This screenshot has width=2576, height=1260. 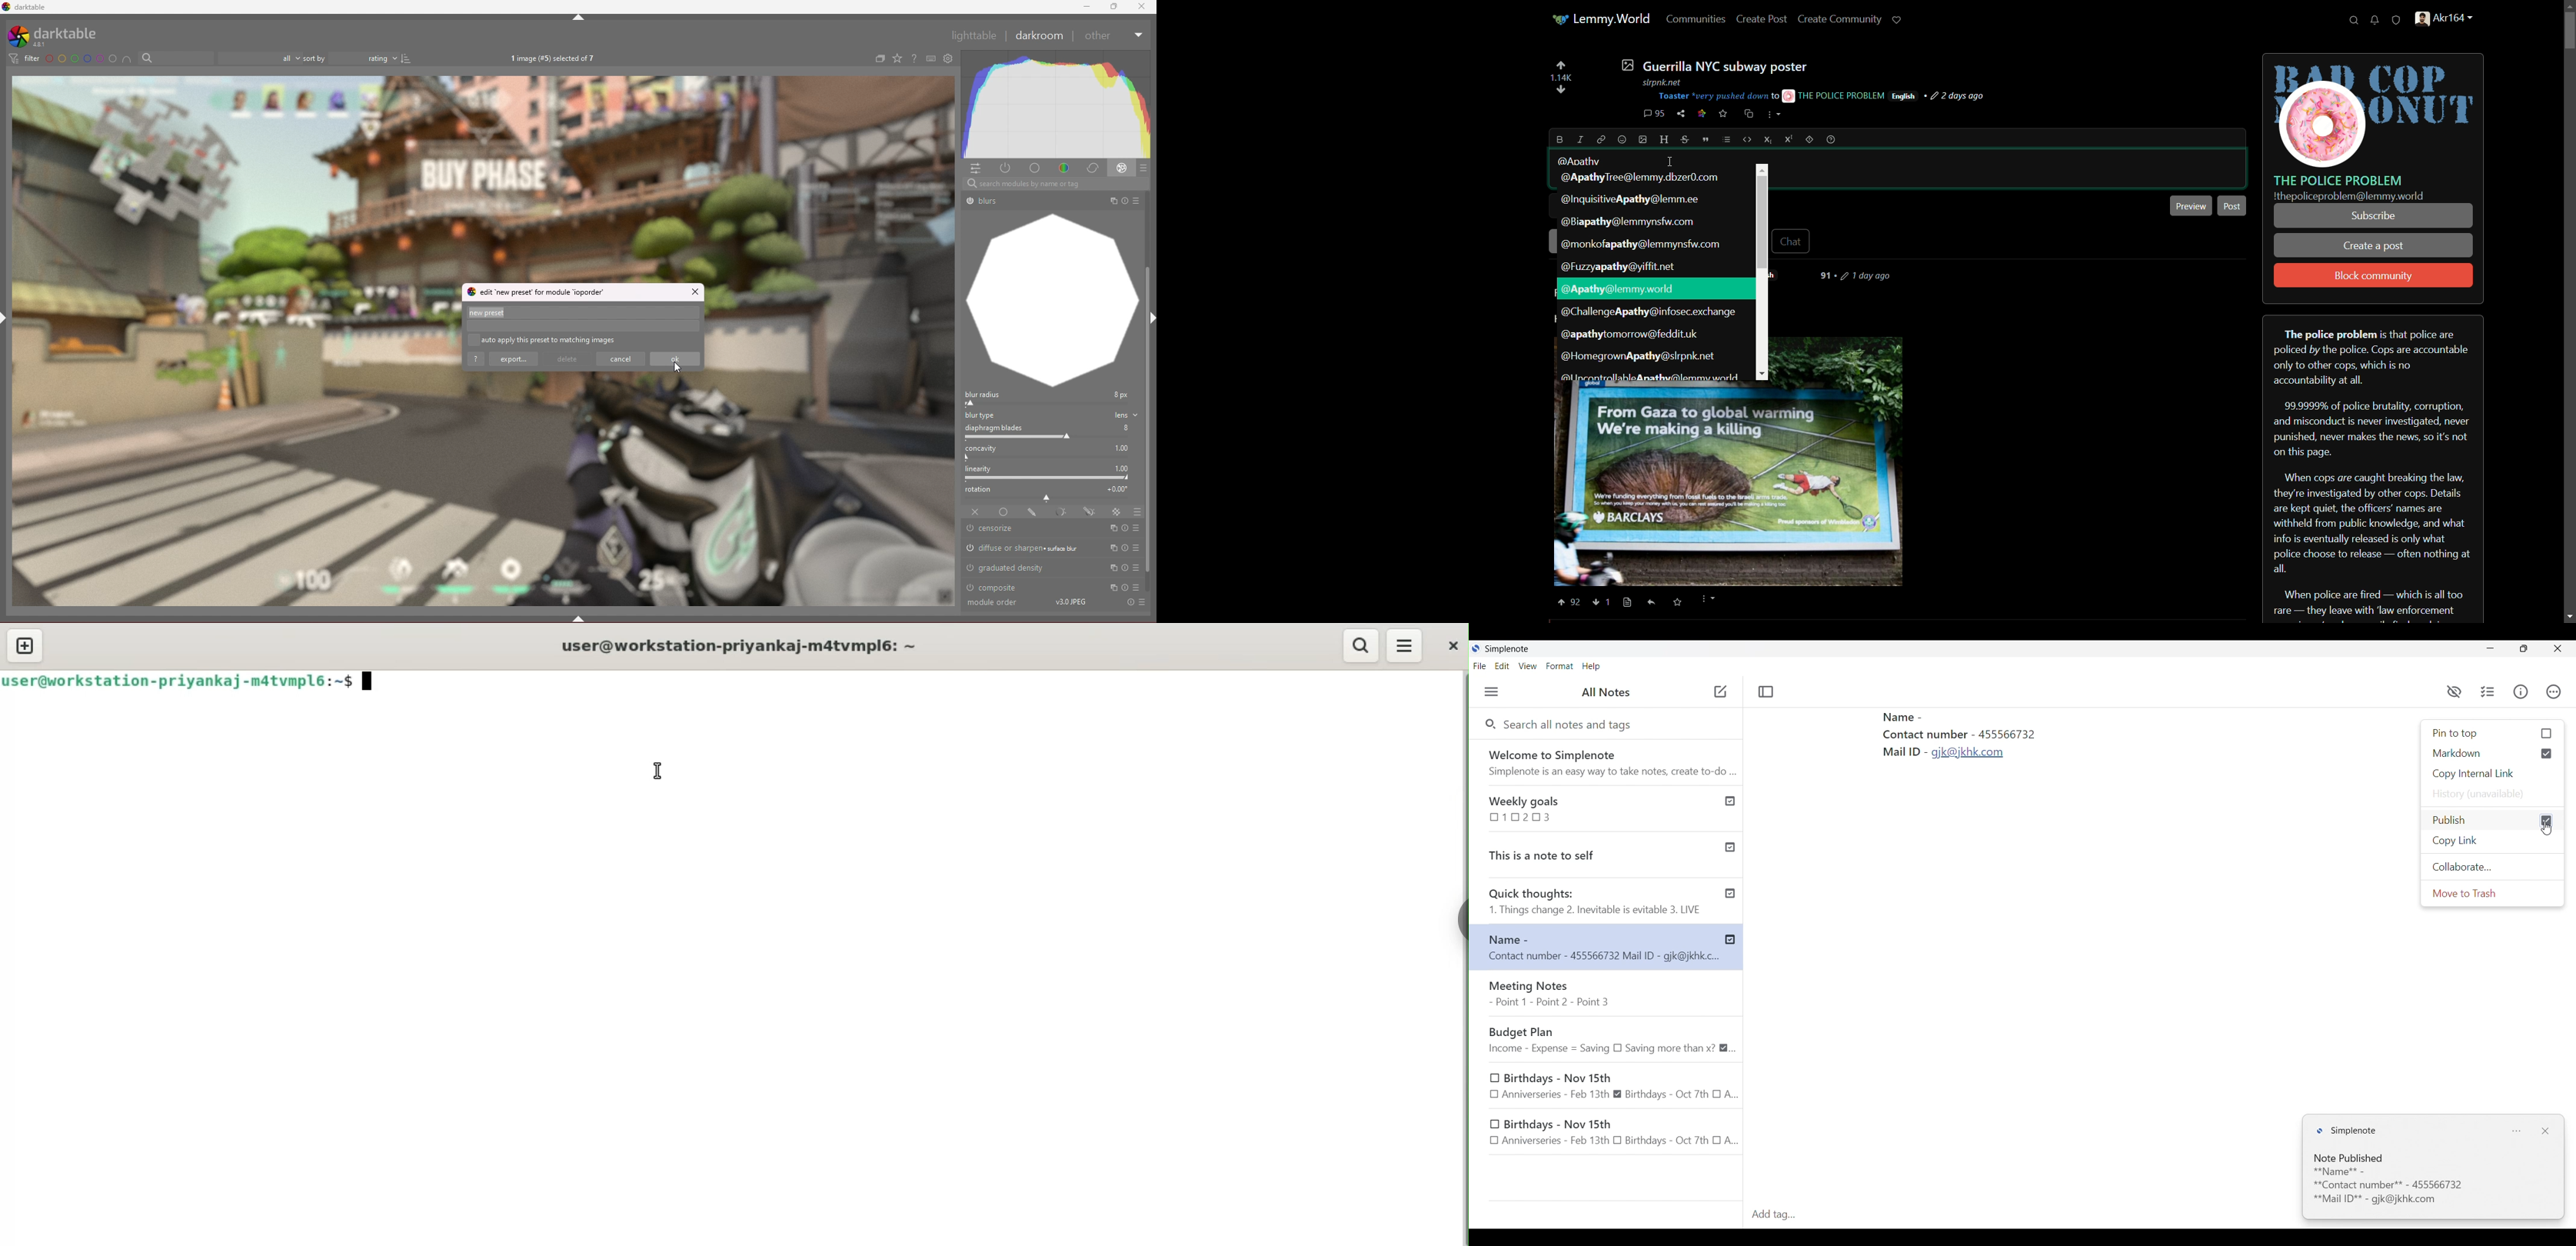 I want to click on composite, so click(x=995, y=587).